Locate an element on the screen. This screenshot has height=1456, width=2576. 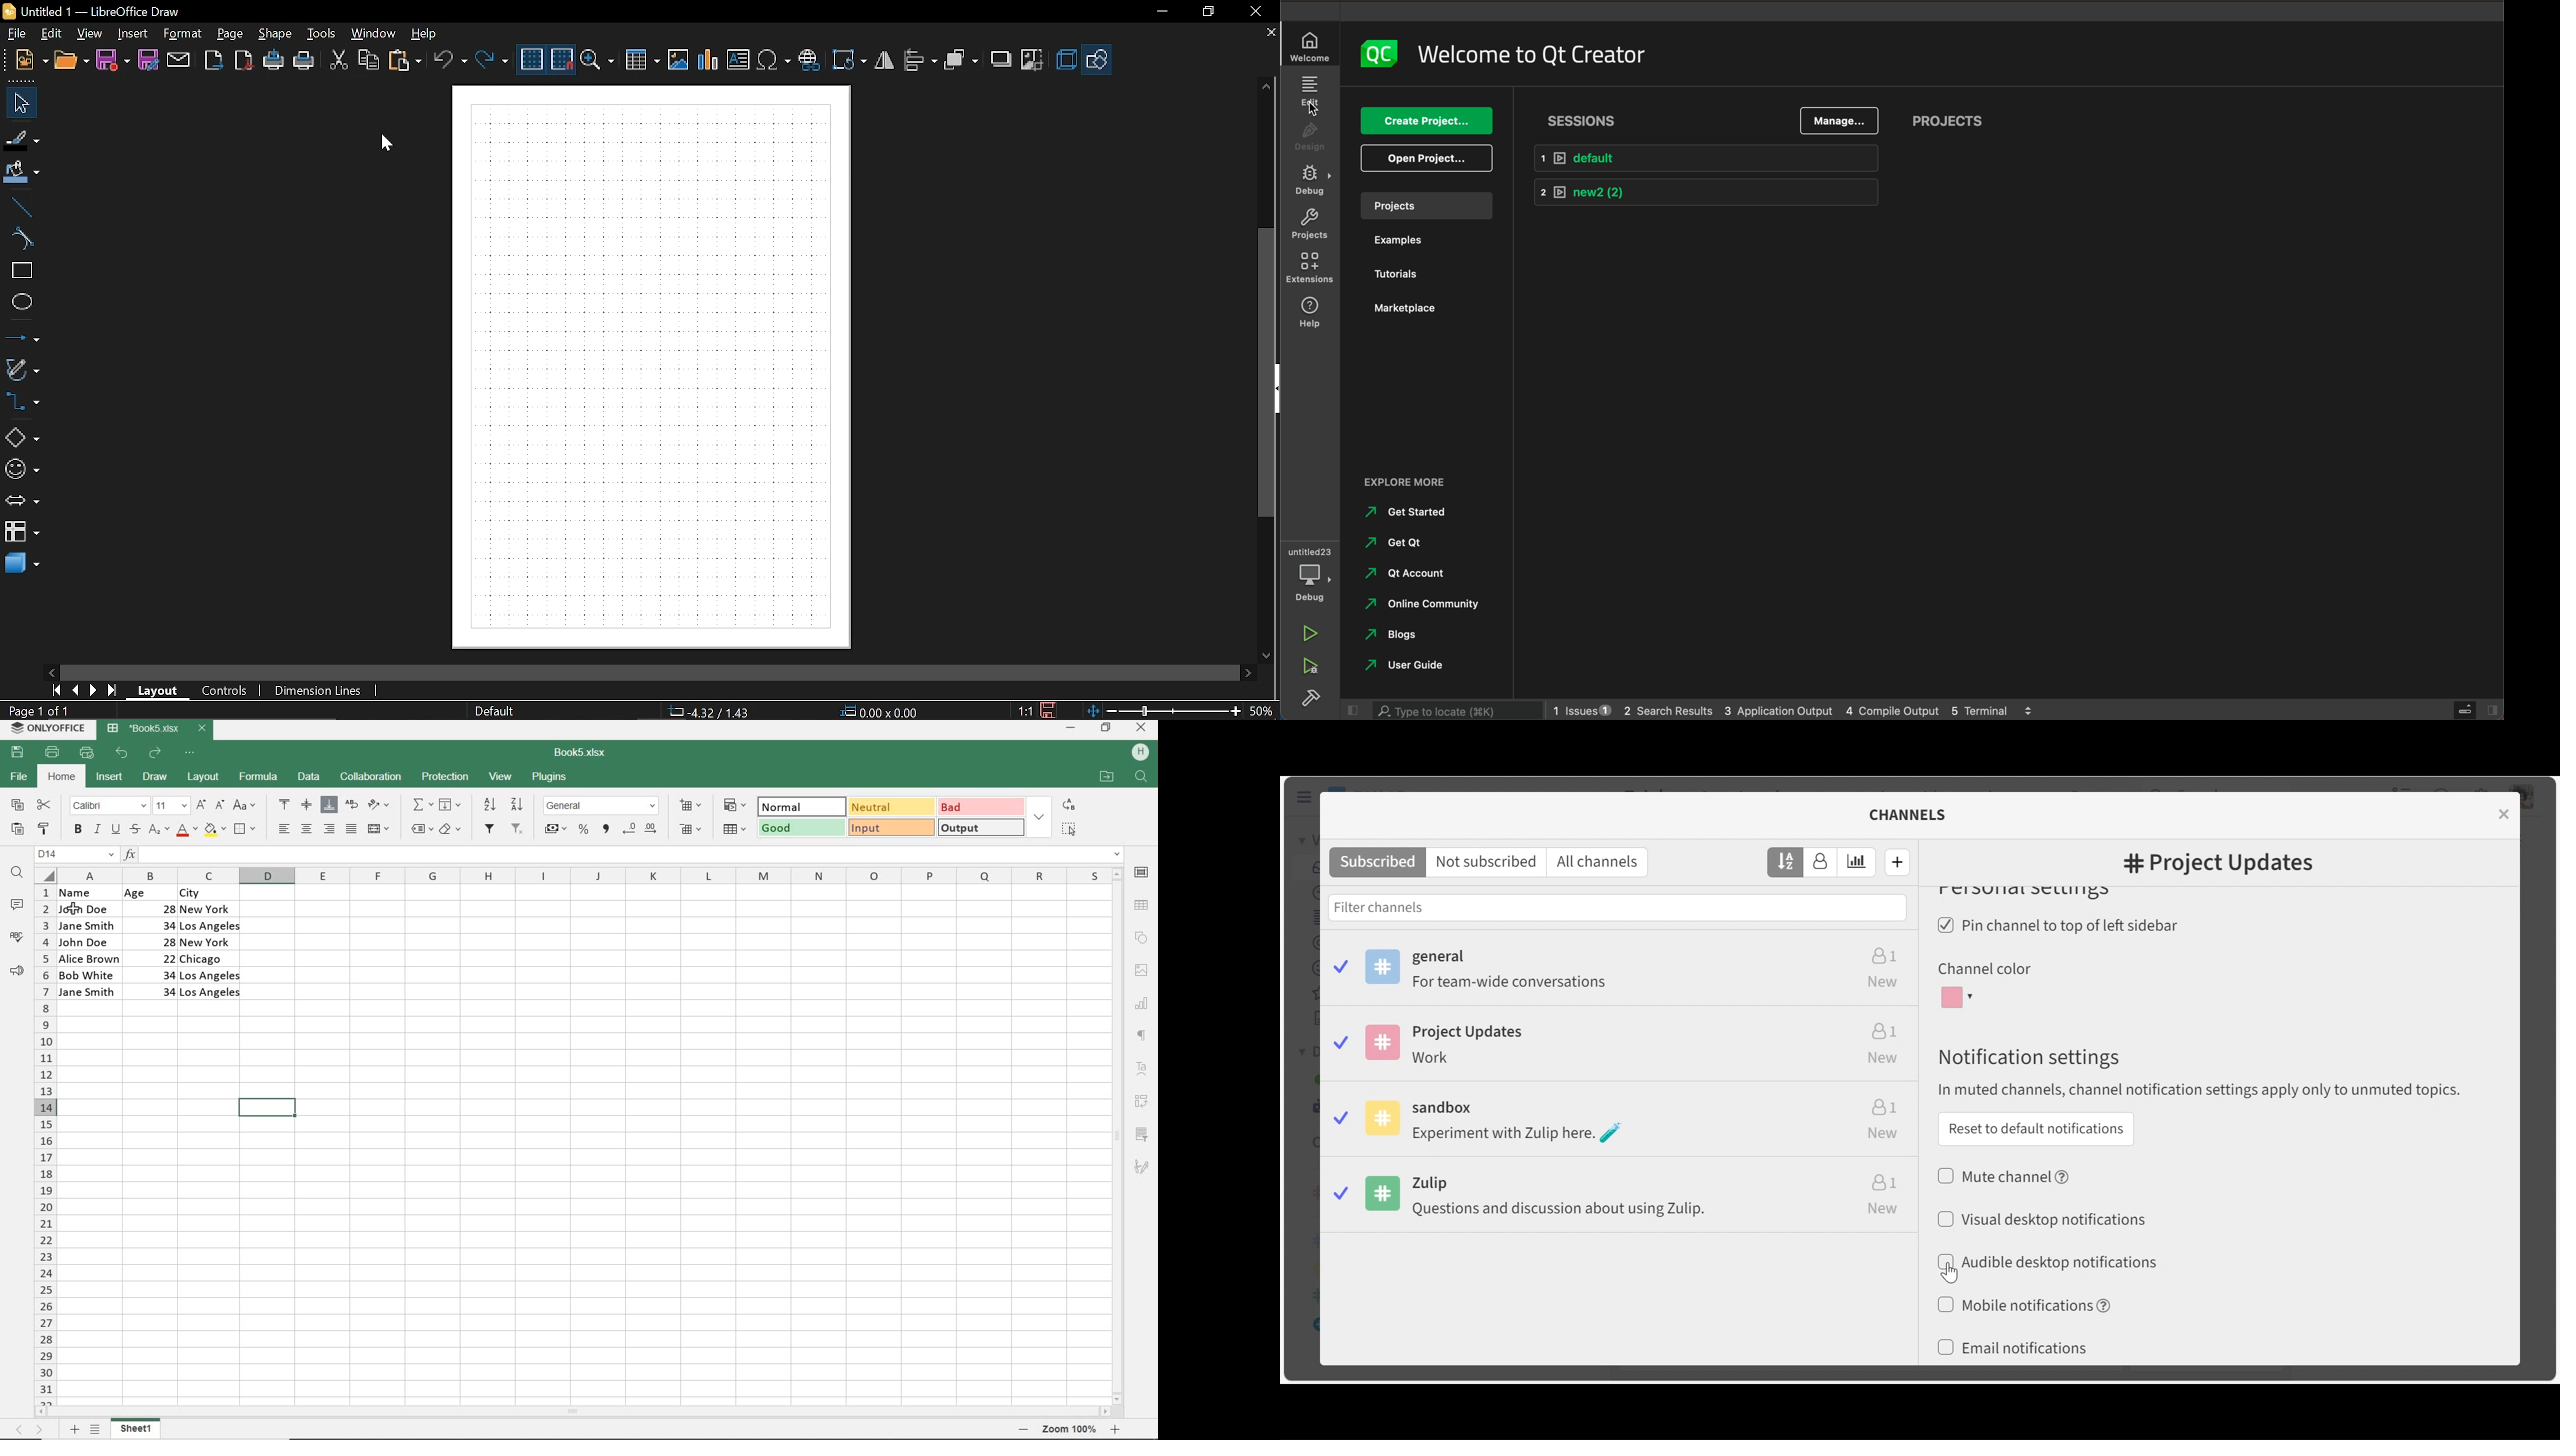
(un)select Pin channel to top left sidebar is located at coordinates (2063, 927).